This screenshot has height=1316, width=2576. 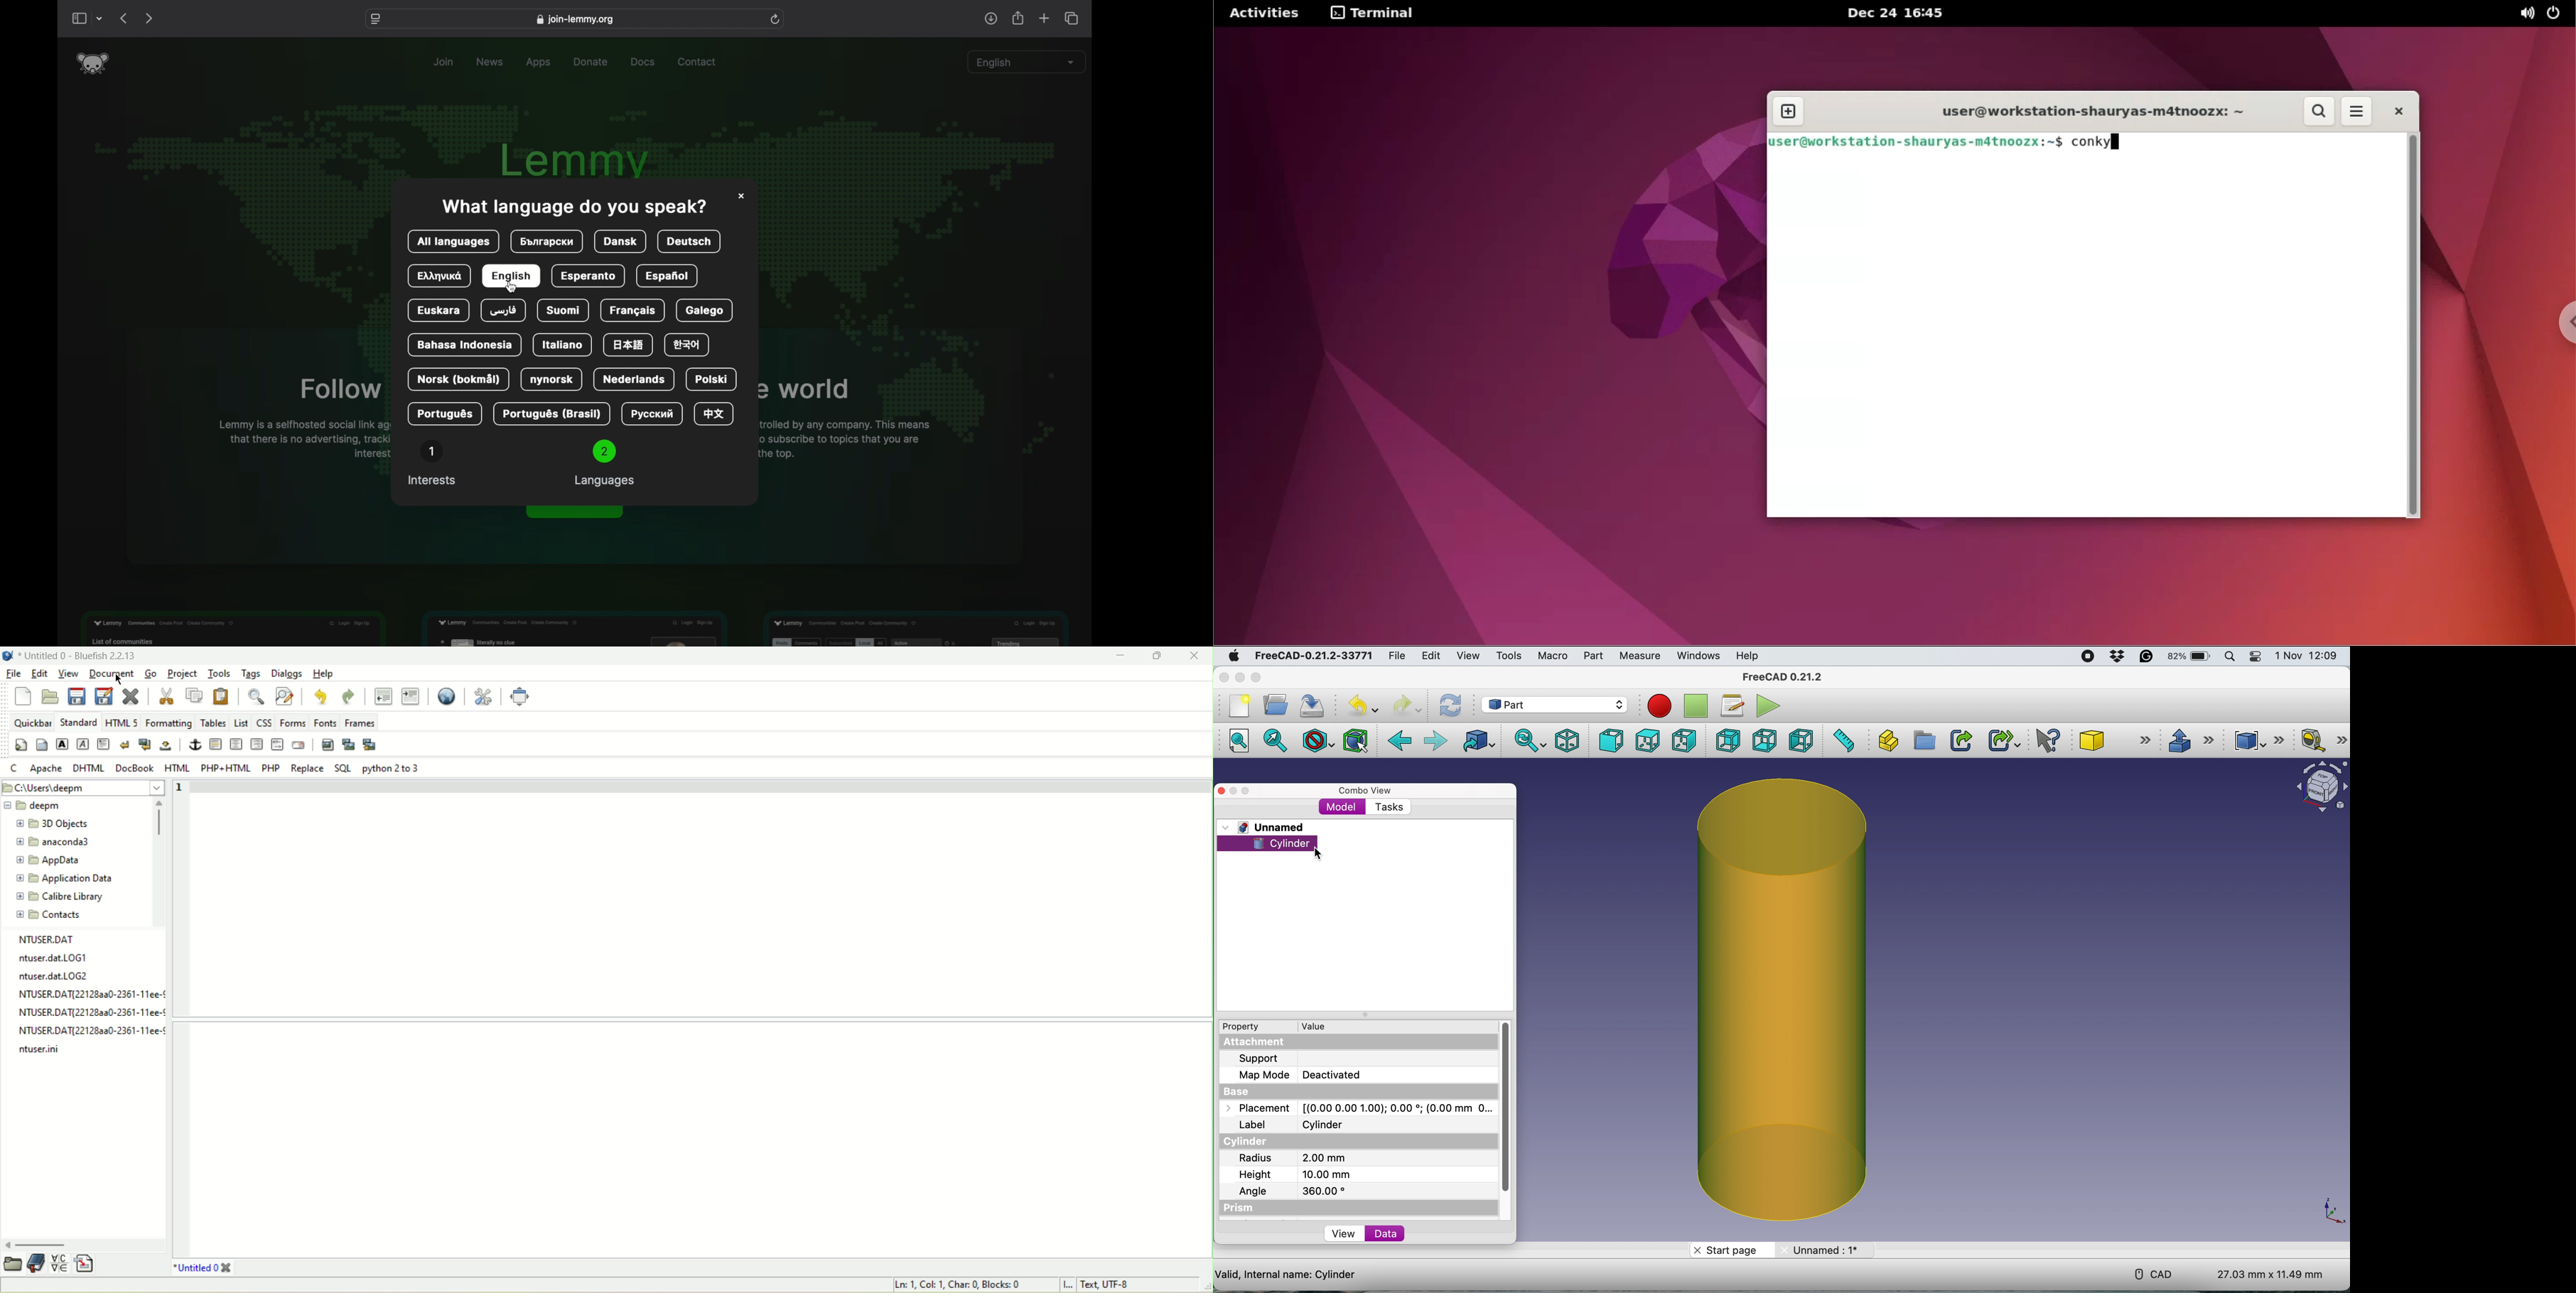 I want to click on body, so click(x=43, y=745).